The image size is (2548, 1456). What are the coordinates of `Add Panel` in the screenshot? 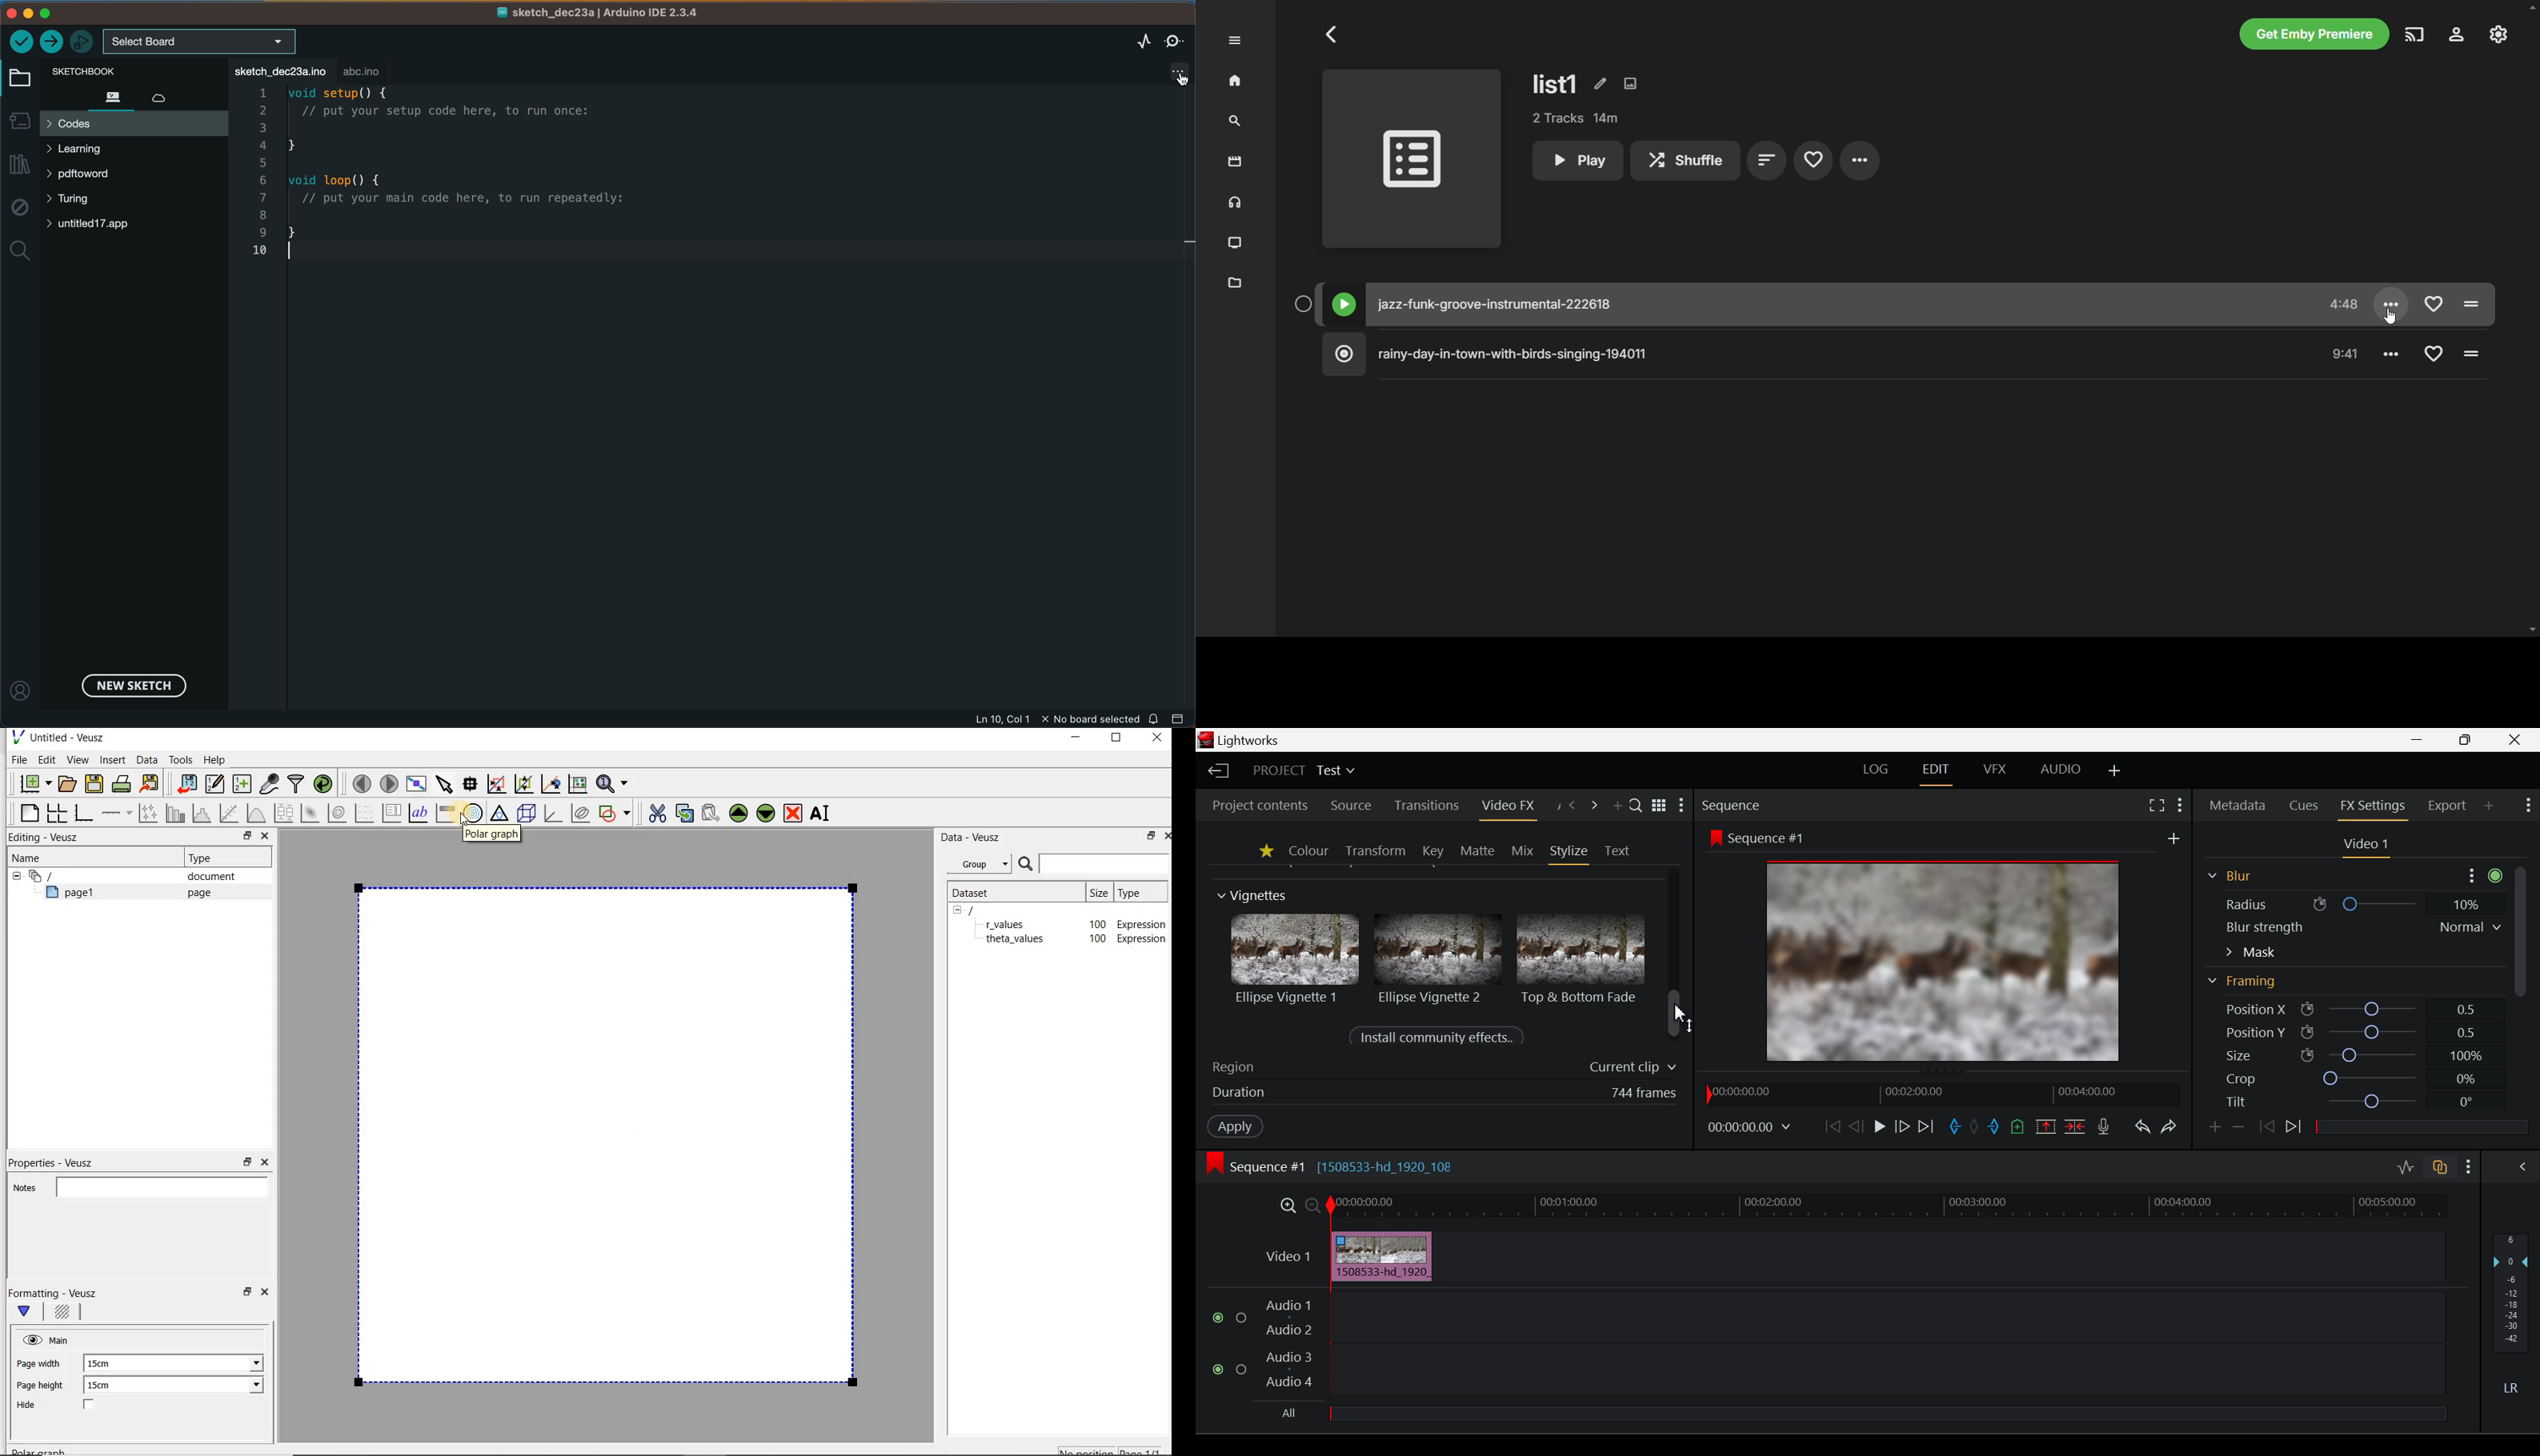 It's located at (2490, 807).